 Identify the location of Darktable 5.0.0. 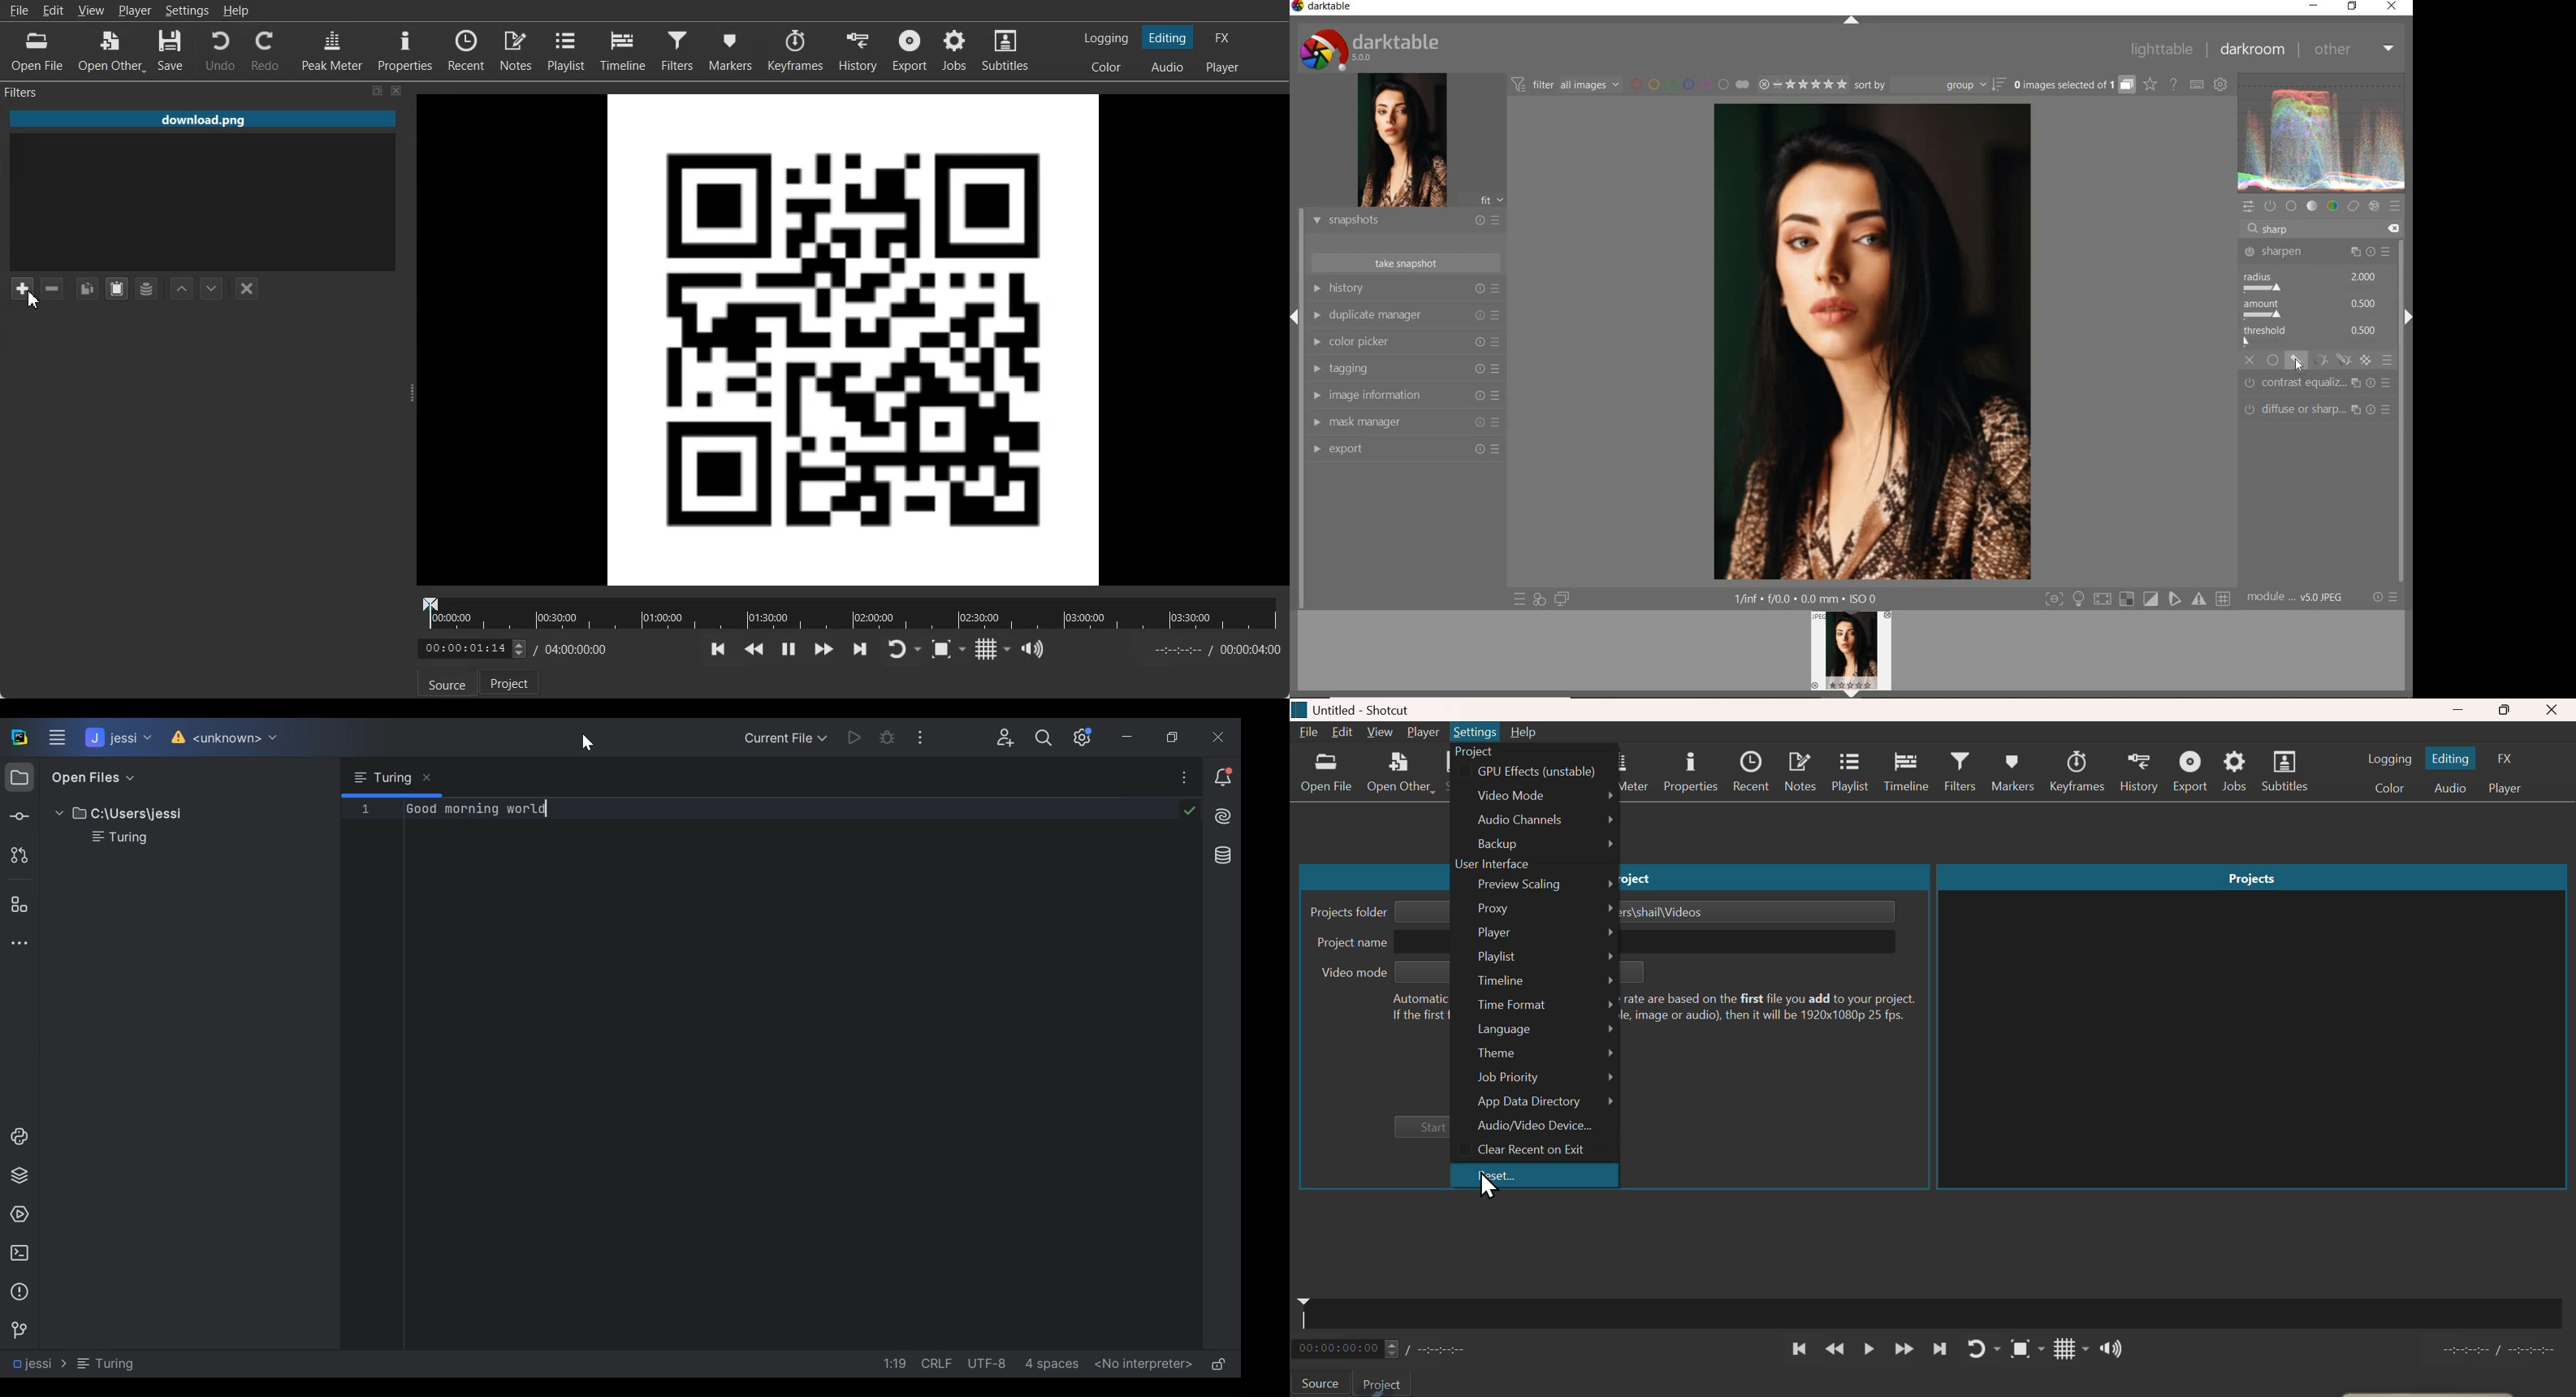
(1369, 49).